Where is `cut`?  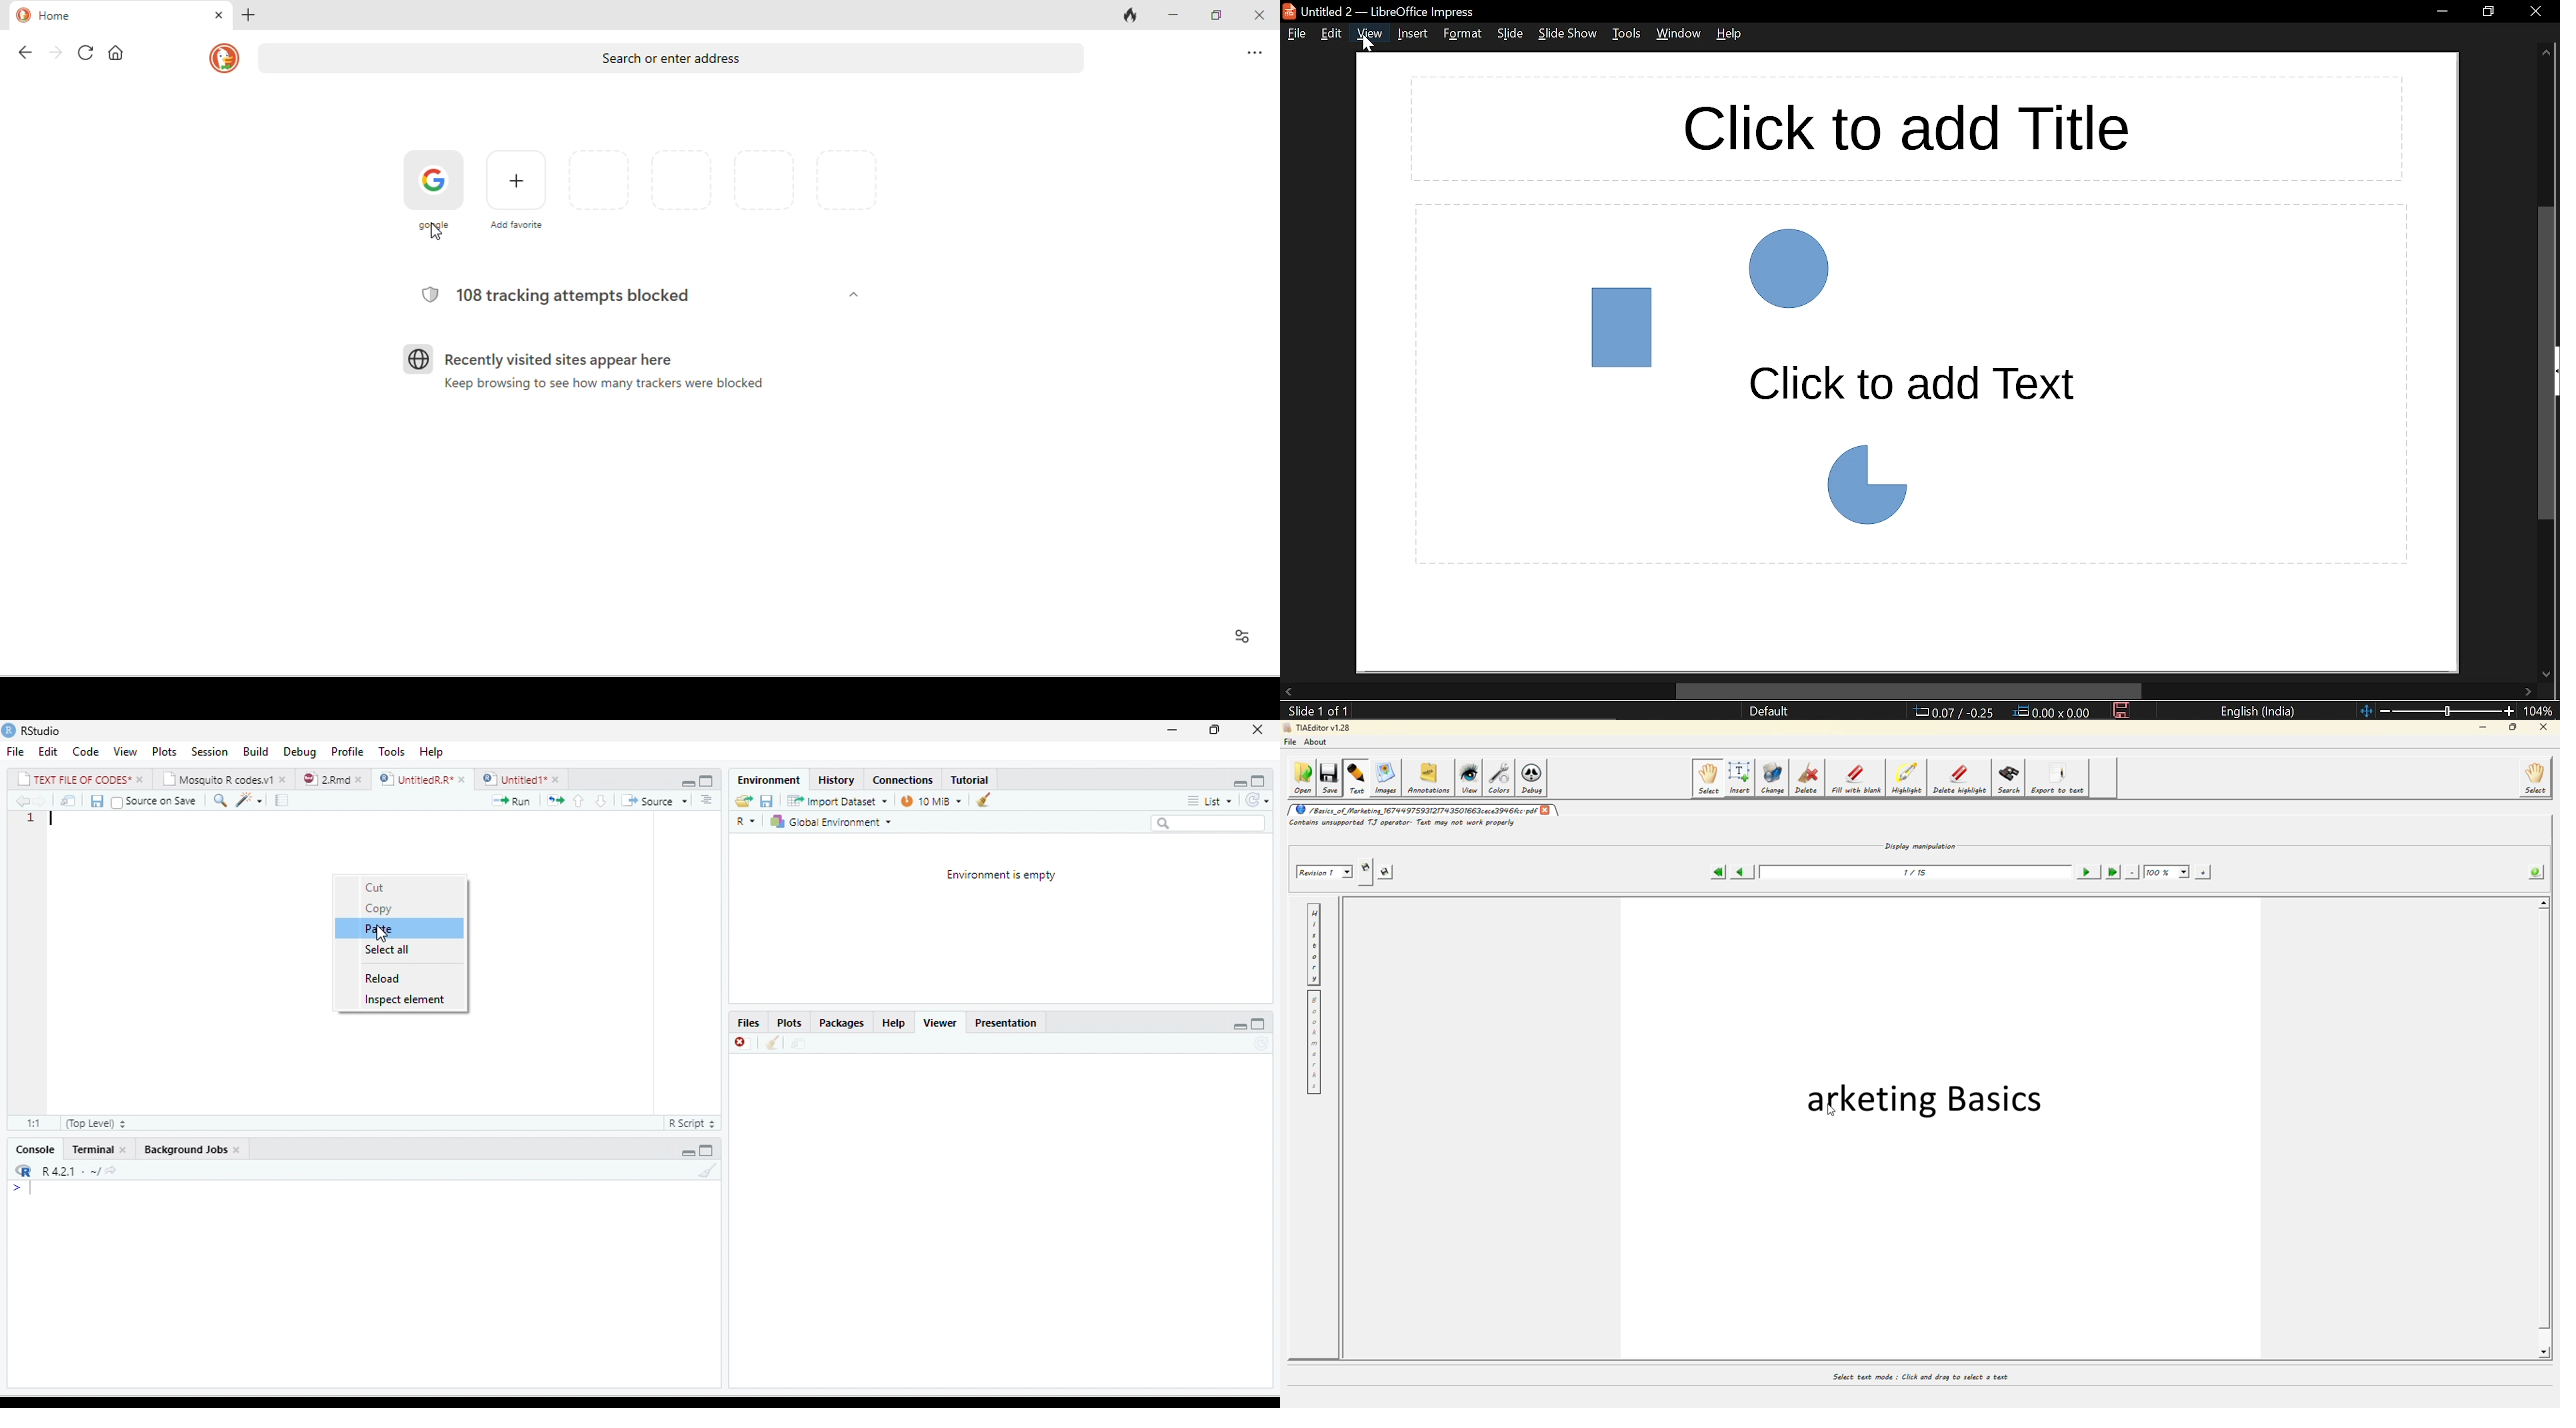
cut is located at coordinates (375, 888).